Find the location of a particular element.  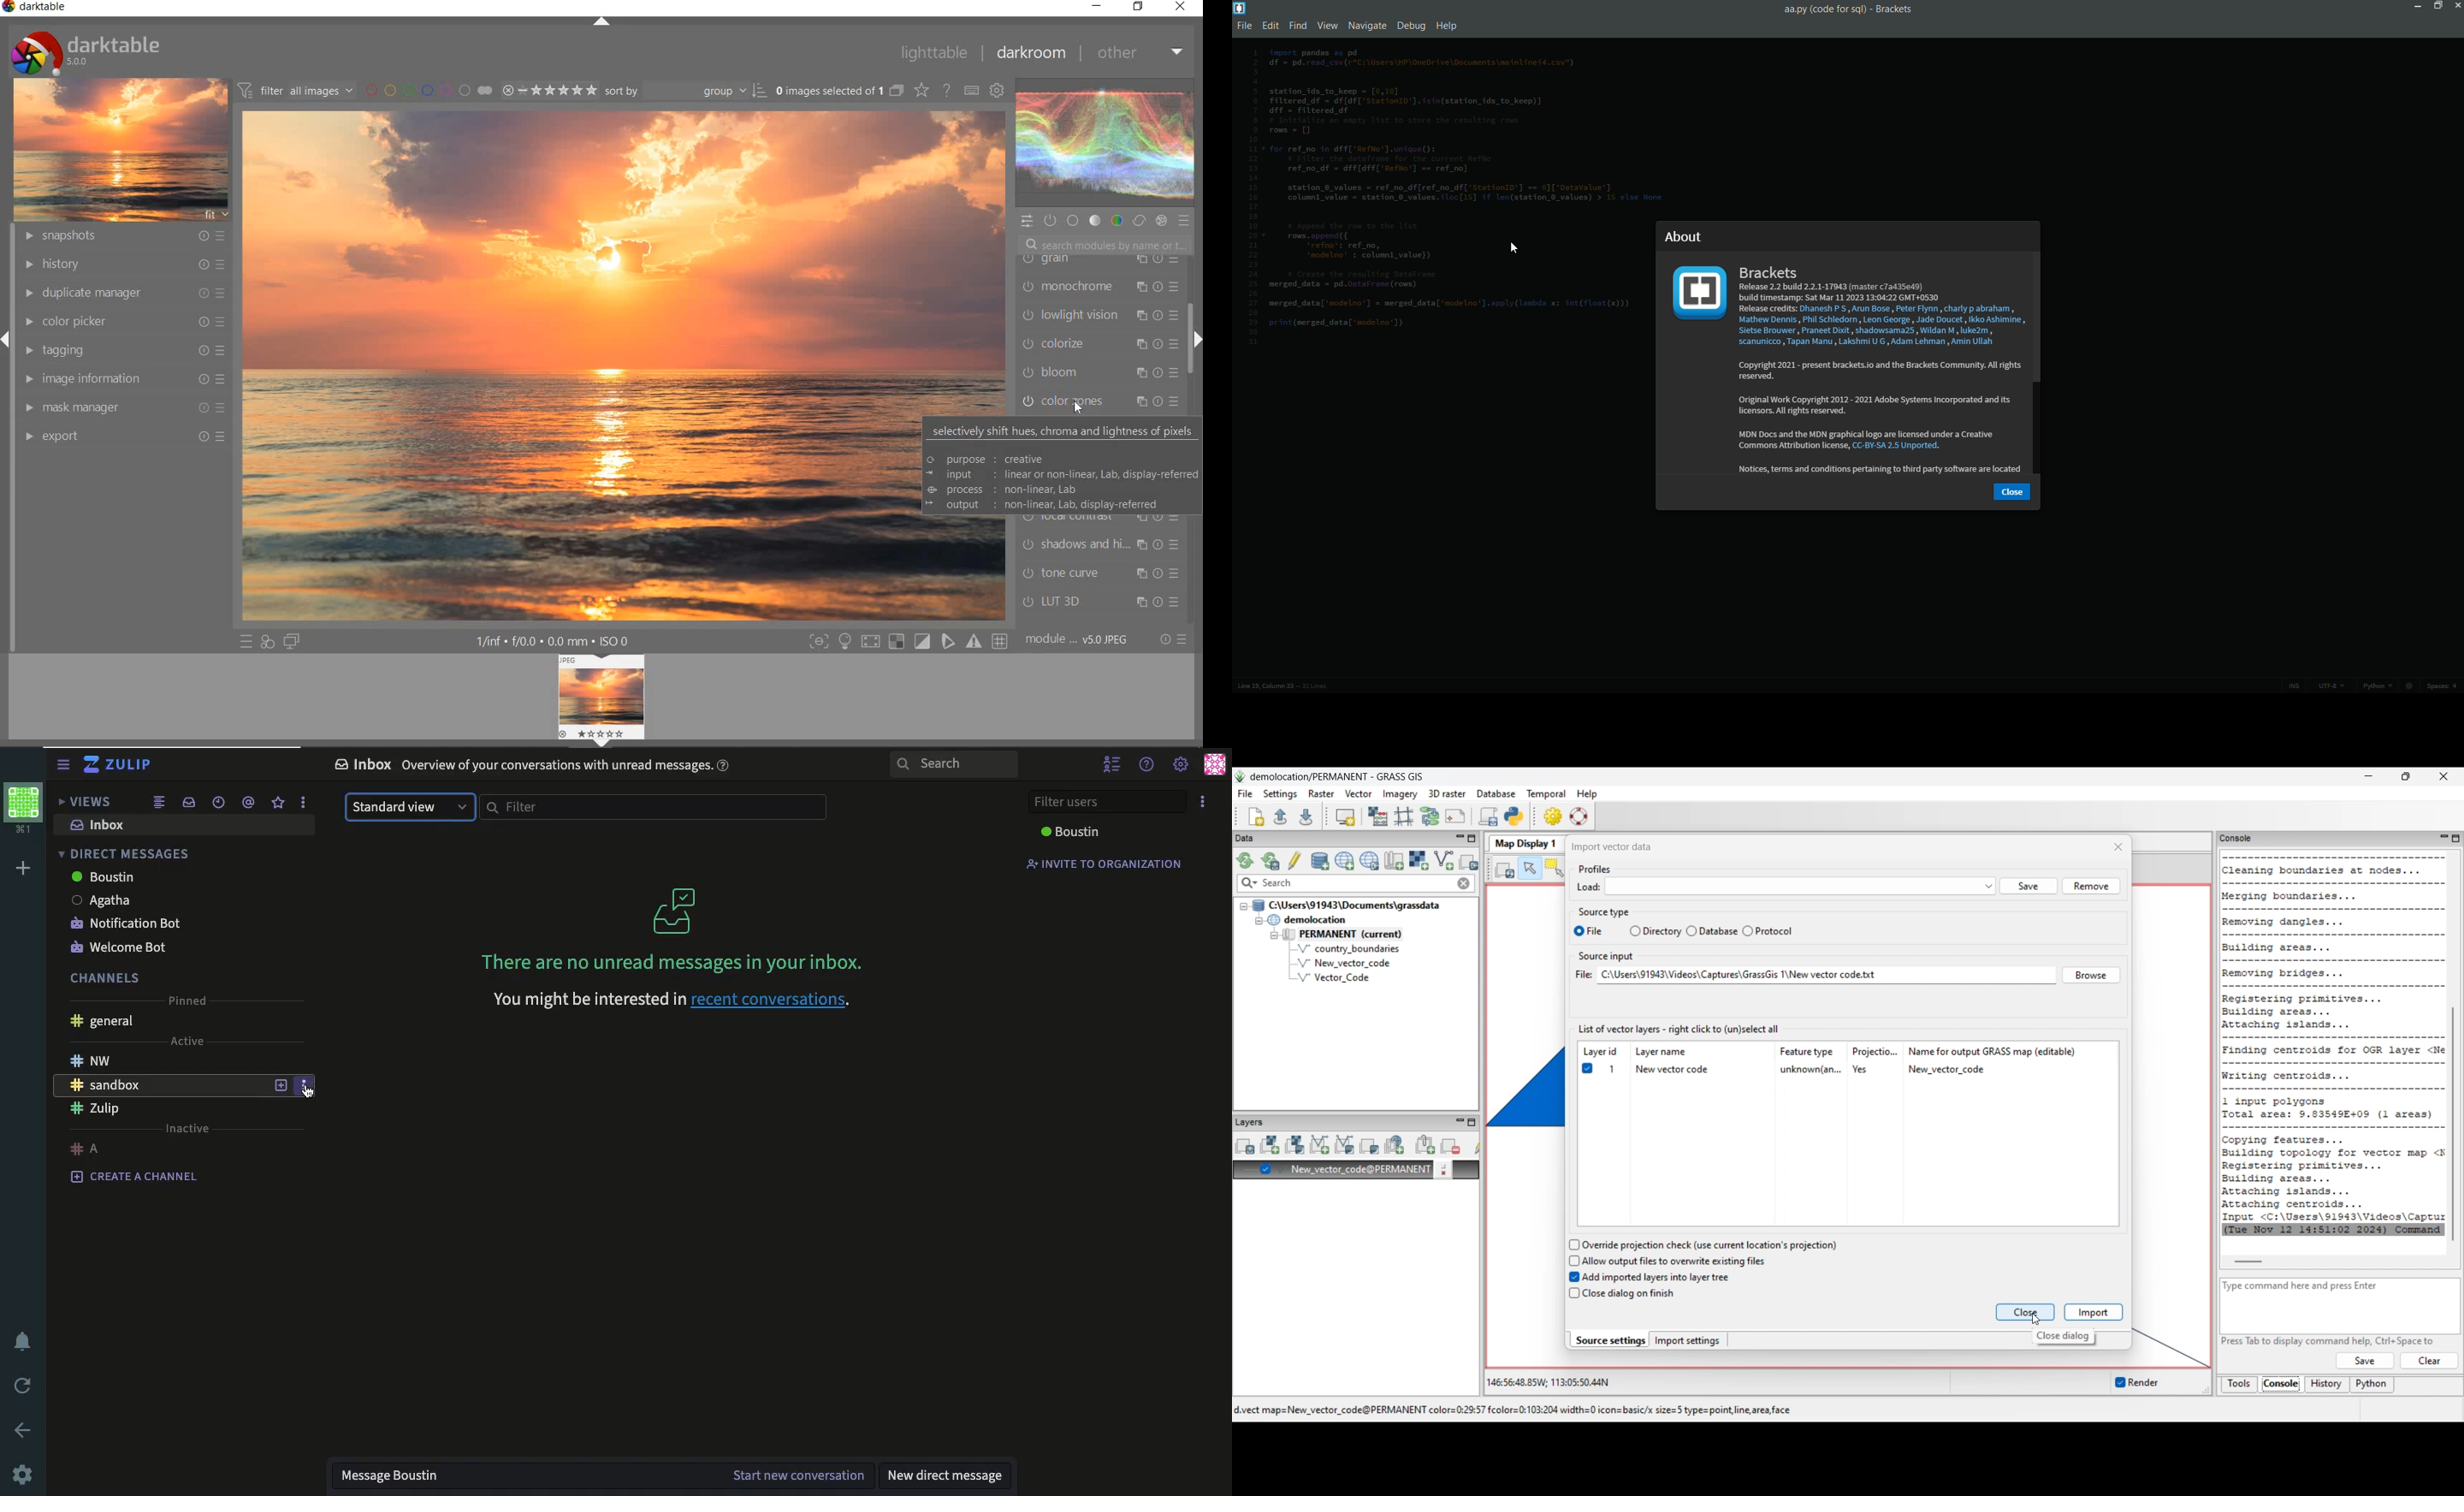

restore is located at coordinates (1138, 7).